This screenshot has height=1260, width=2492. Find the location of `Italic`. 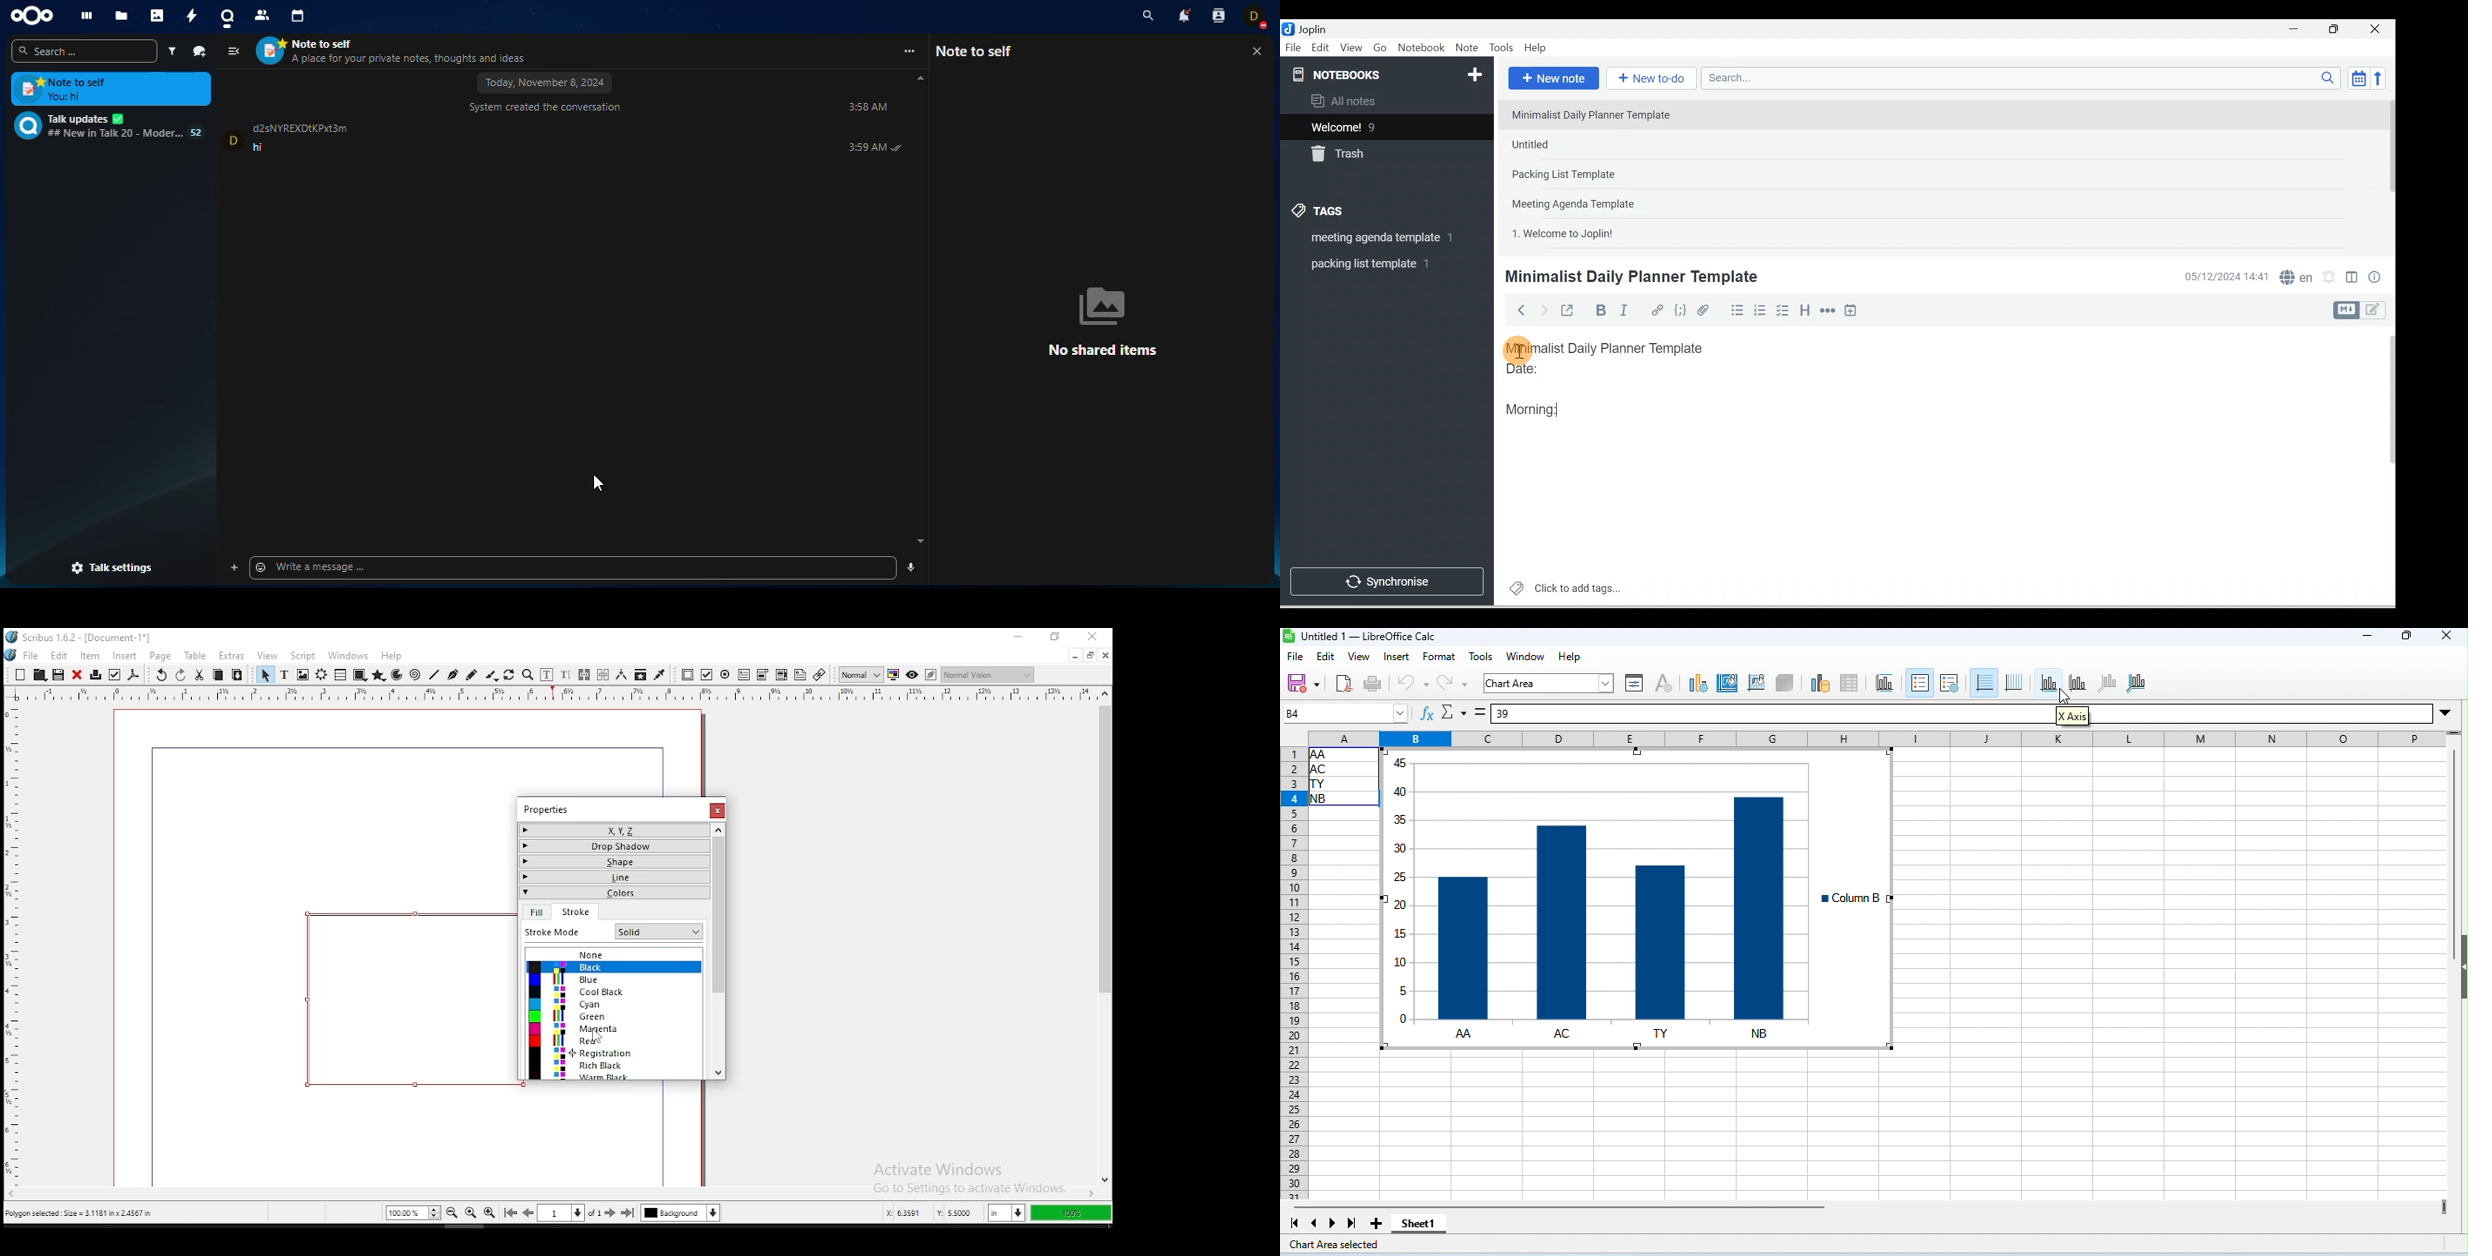

Italic is located at coordinates (1626, 312).